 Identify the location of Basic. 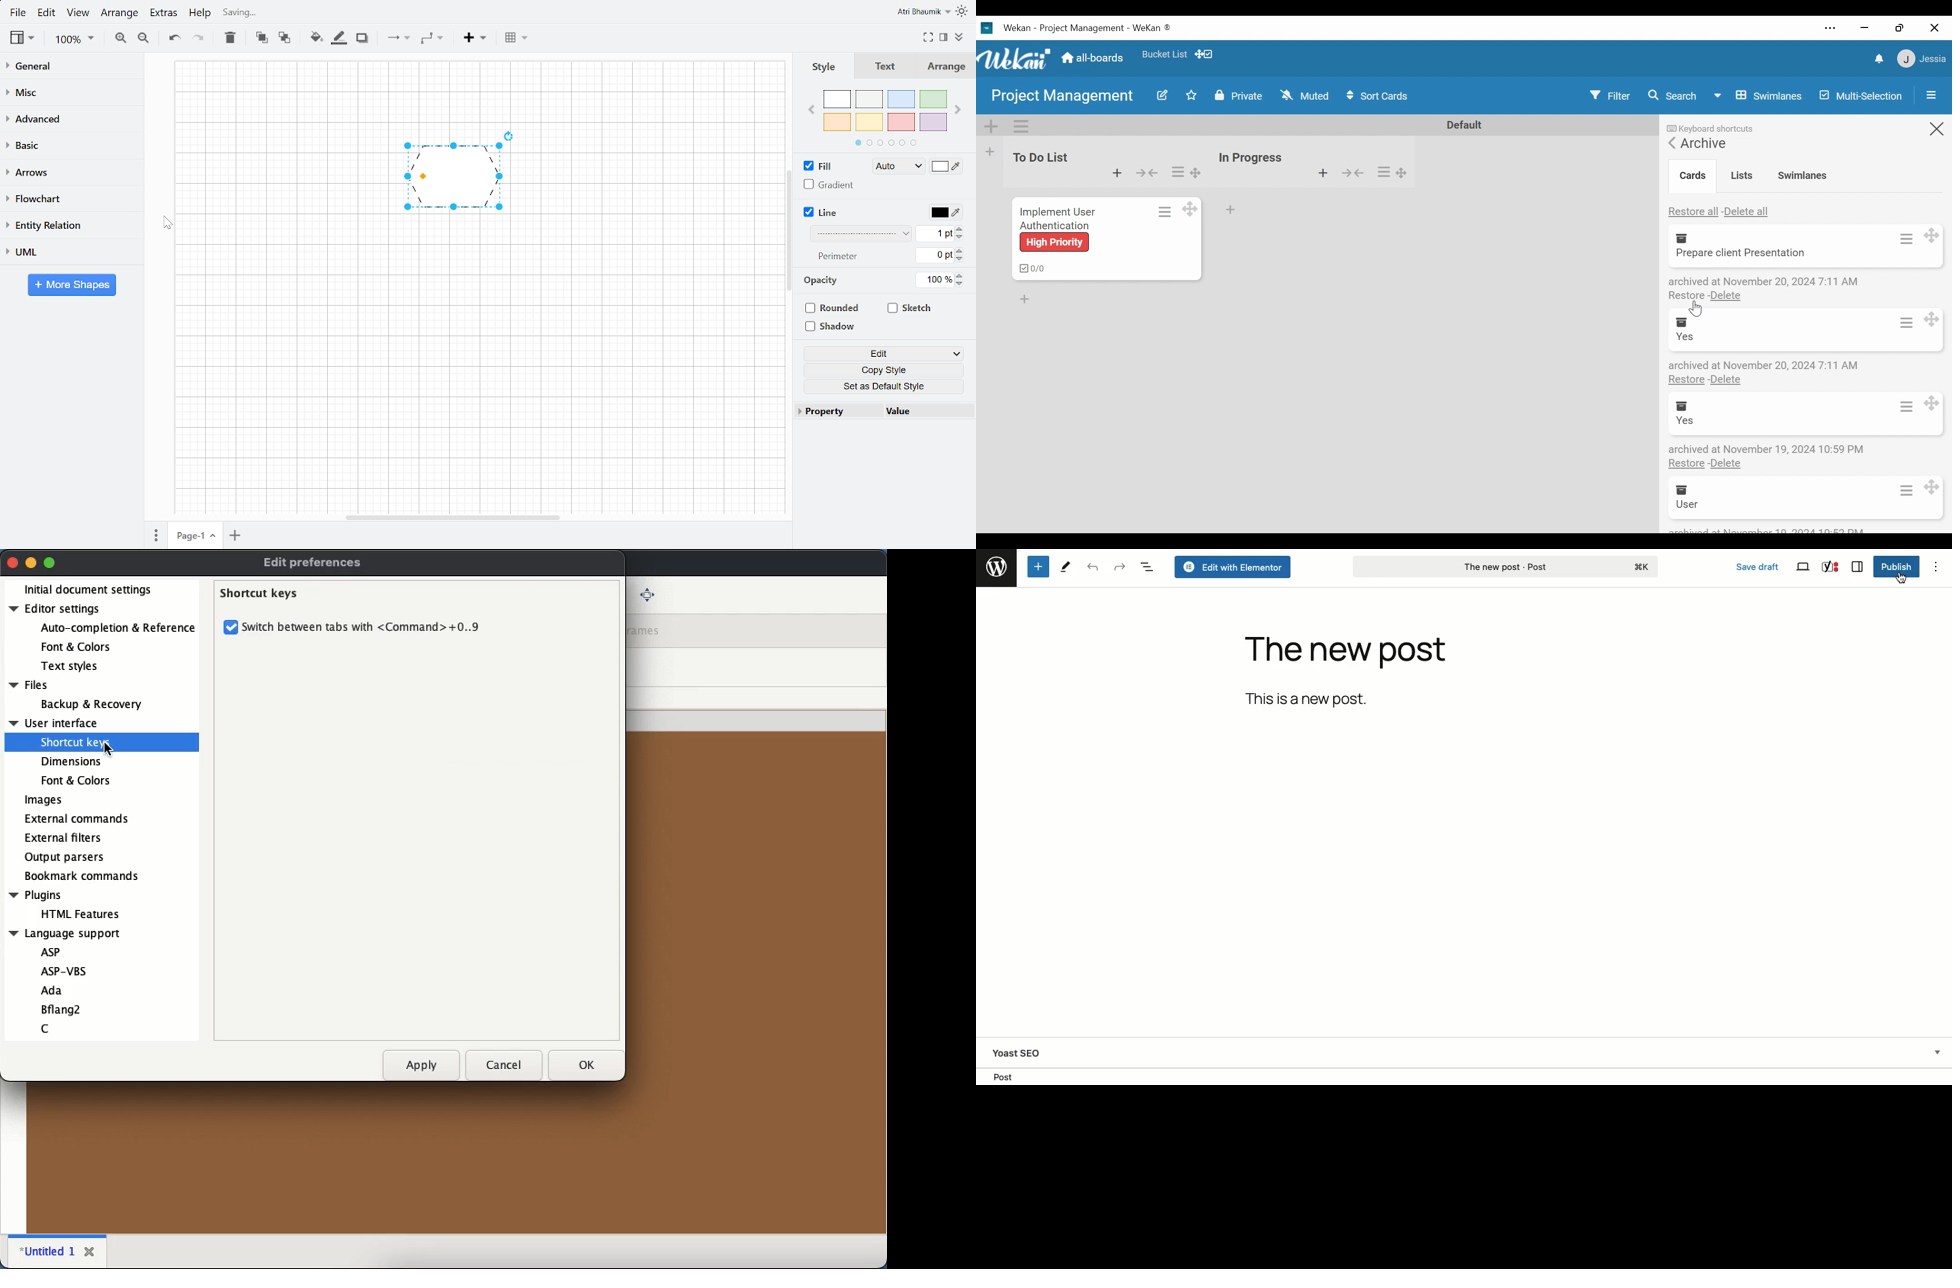
(71, 145).